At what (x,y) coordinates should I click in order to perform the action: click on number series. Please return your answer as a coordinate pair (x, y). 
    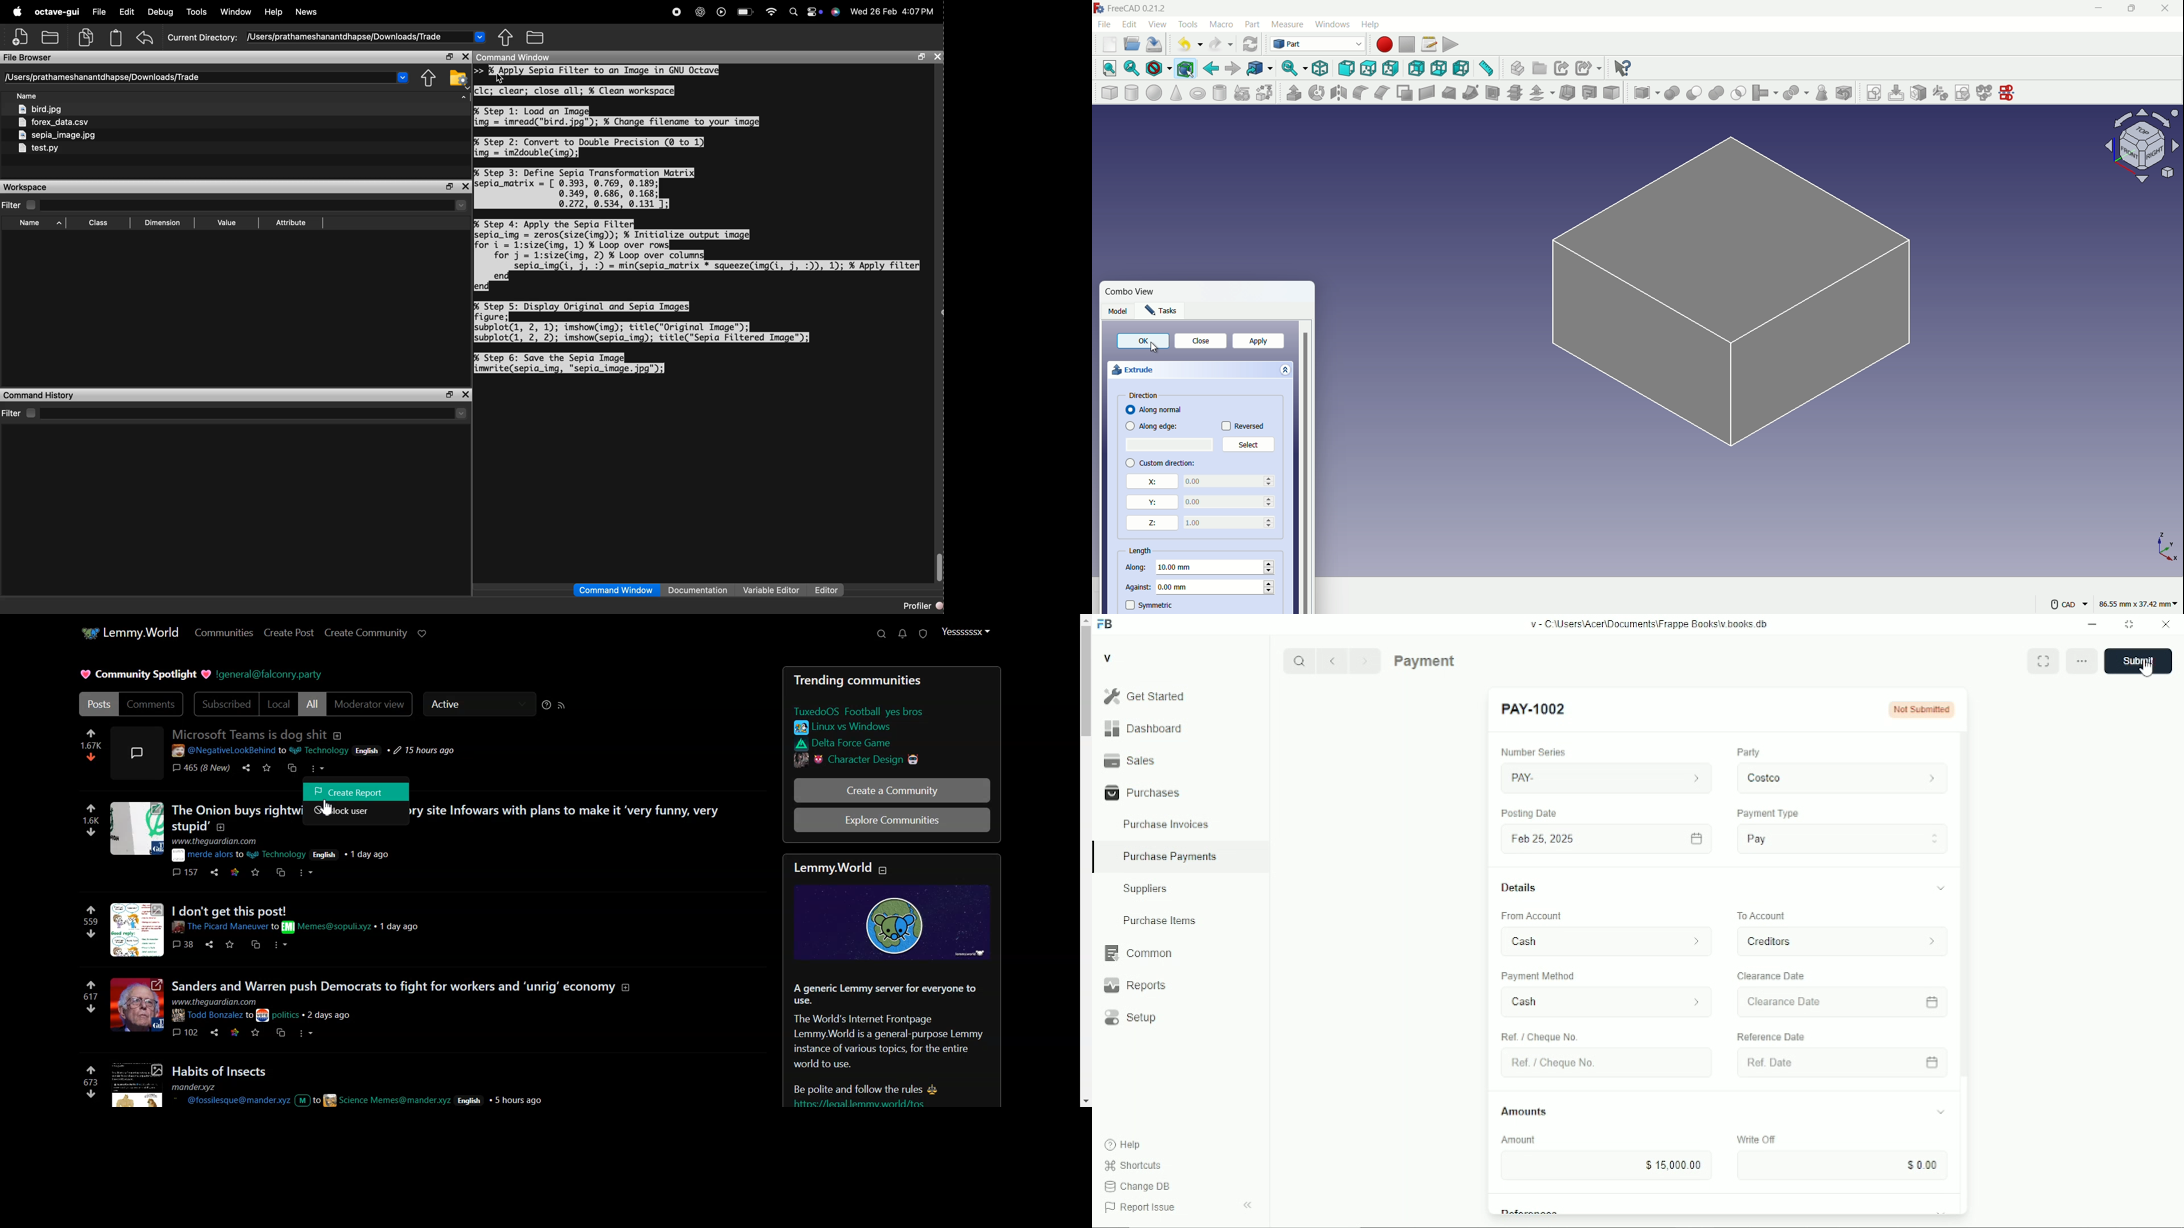
    Looking at the image, I should click on (1529, 753).